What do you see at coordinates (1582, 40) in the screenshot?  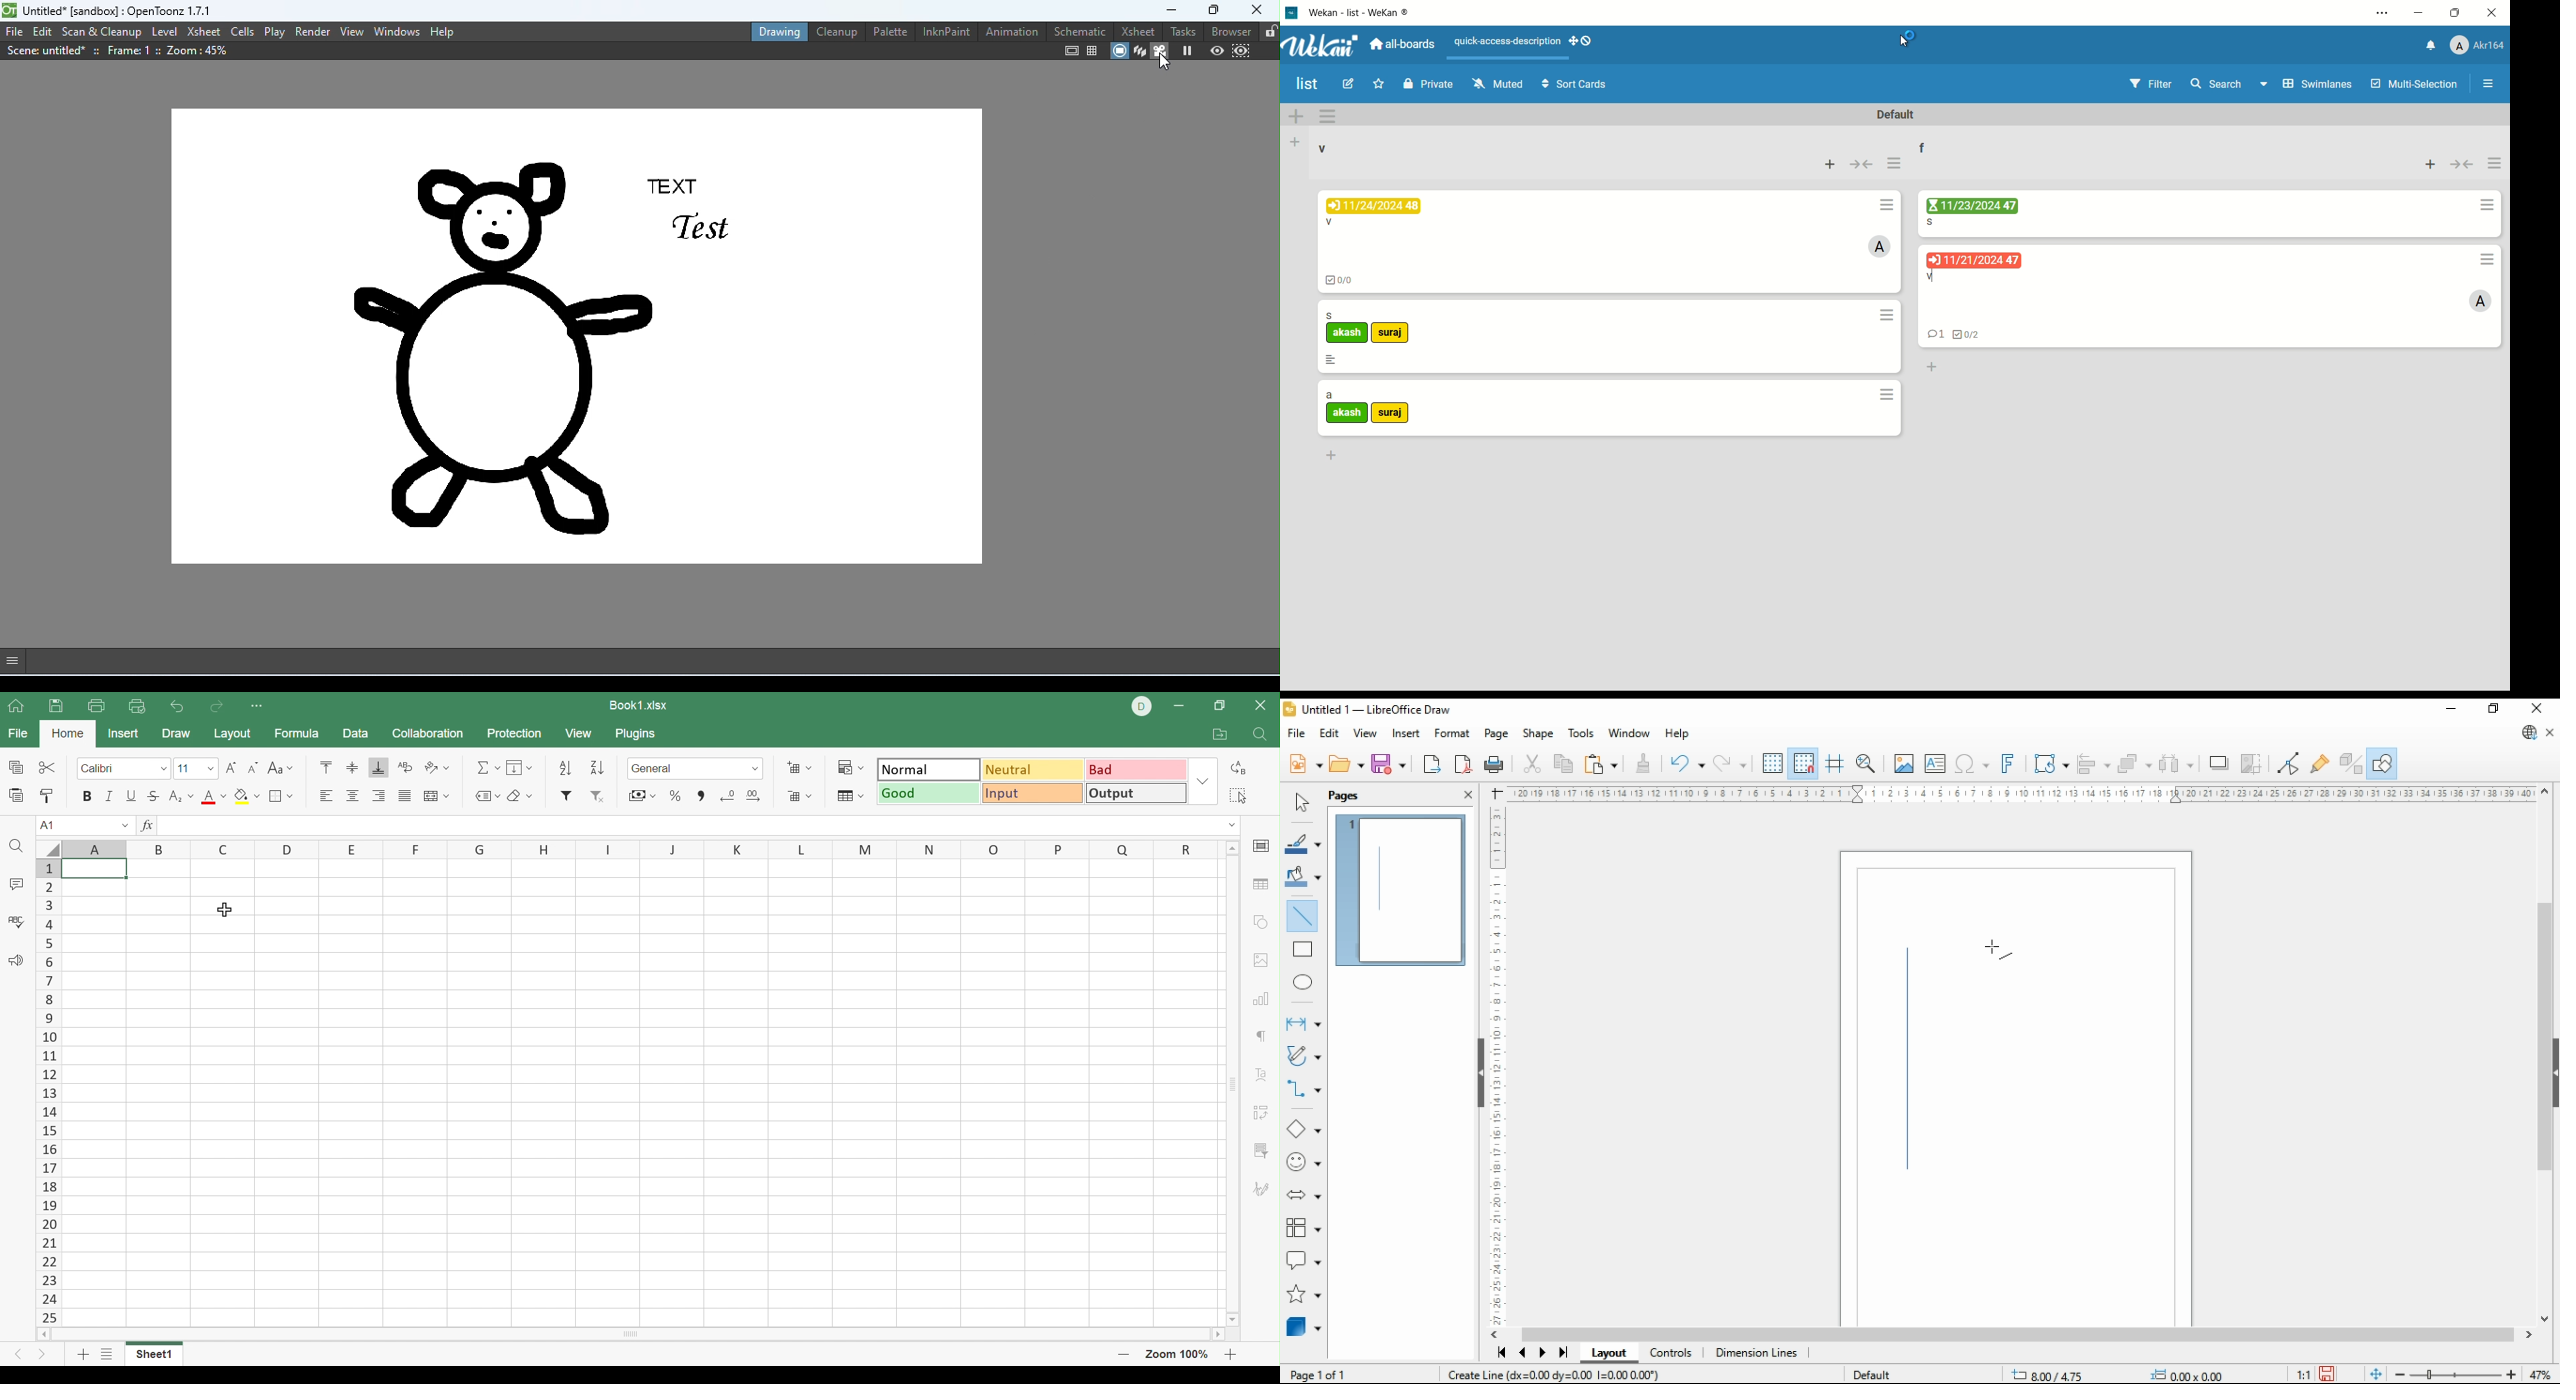 I see `show desktop drag handles` at bounding box center [1582, 40].